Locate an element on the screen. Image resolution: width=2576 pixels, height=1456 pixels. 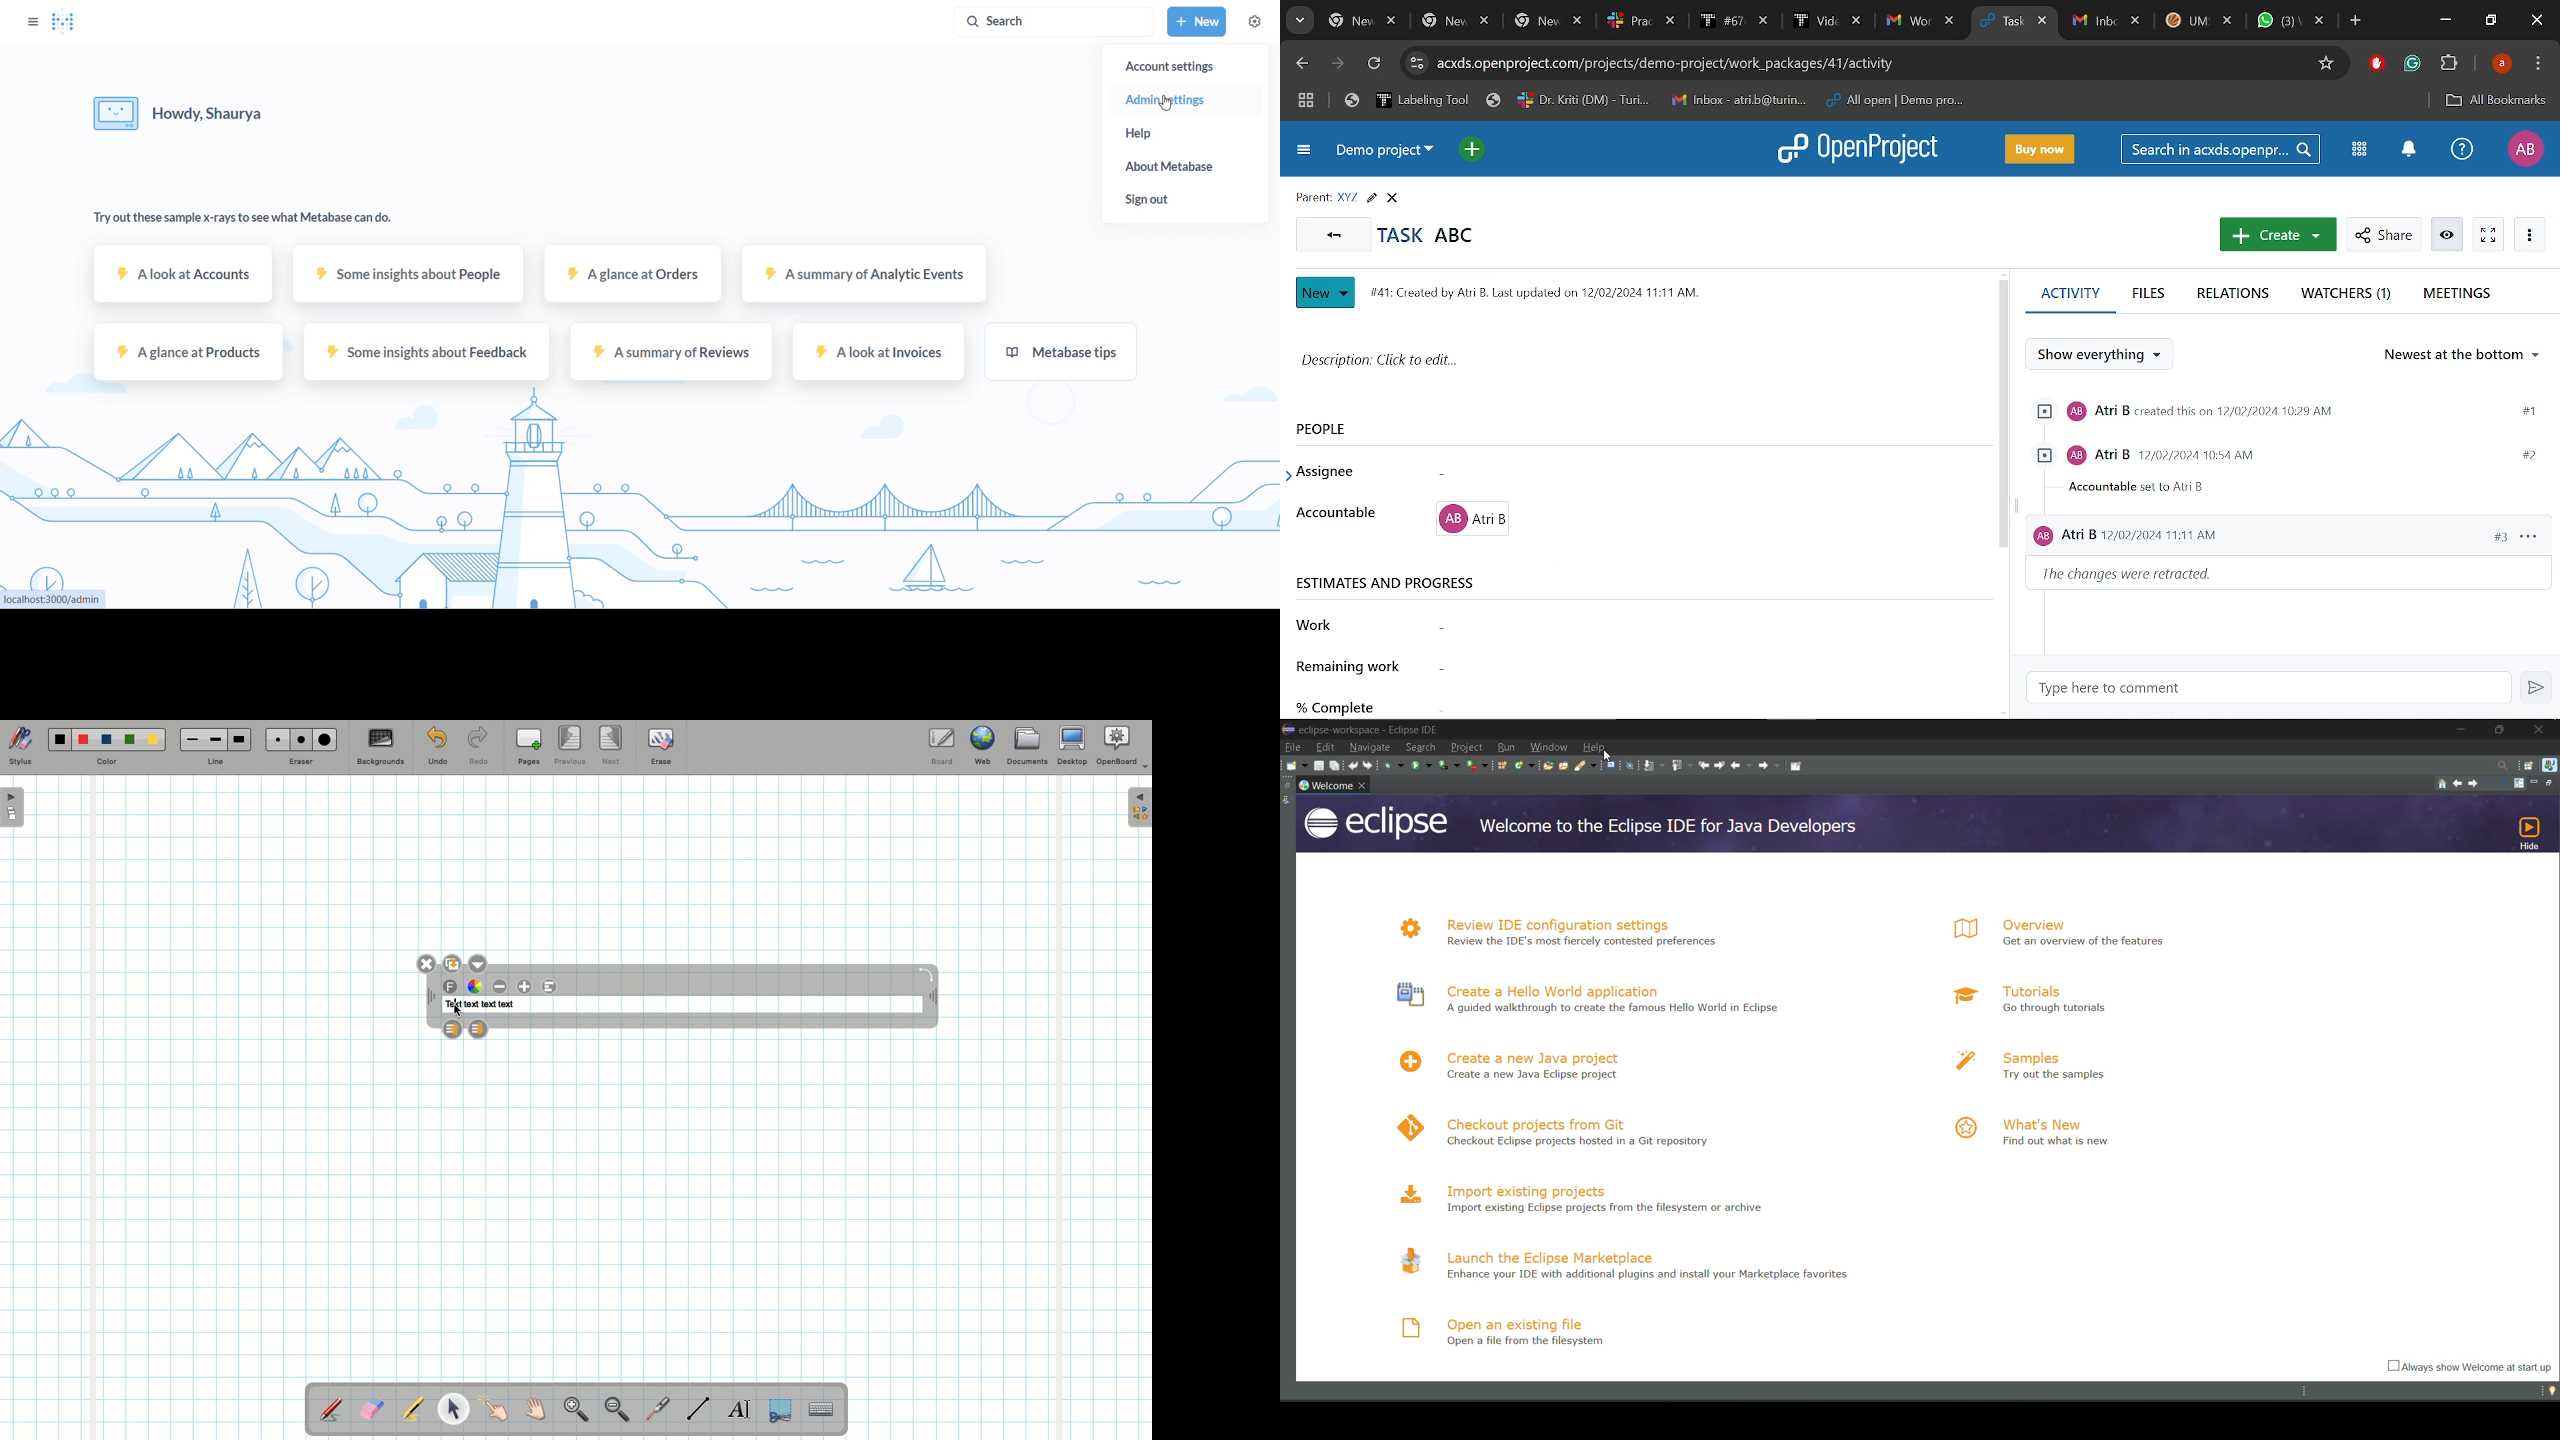
text is located at coordinates (506, 1005).